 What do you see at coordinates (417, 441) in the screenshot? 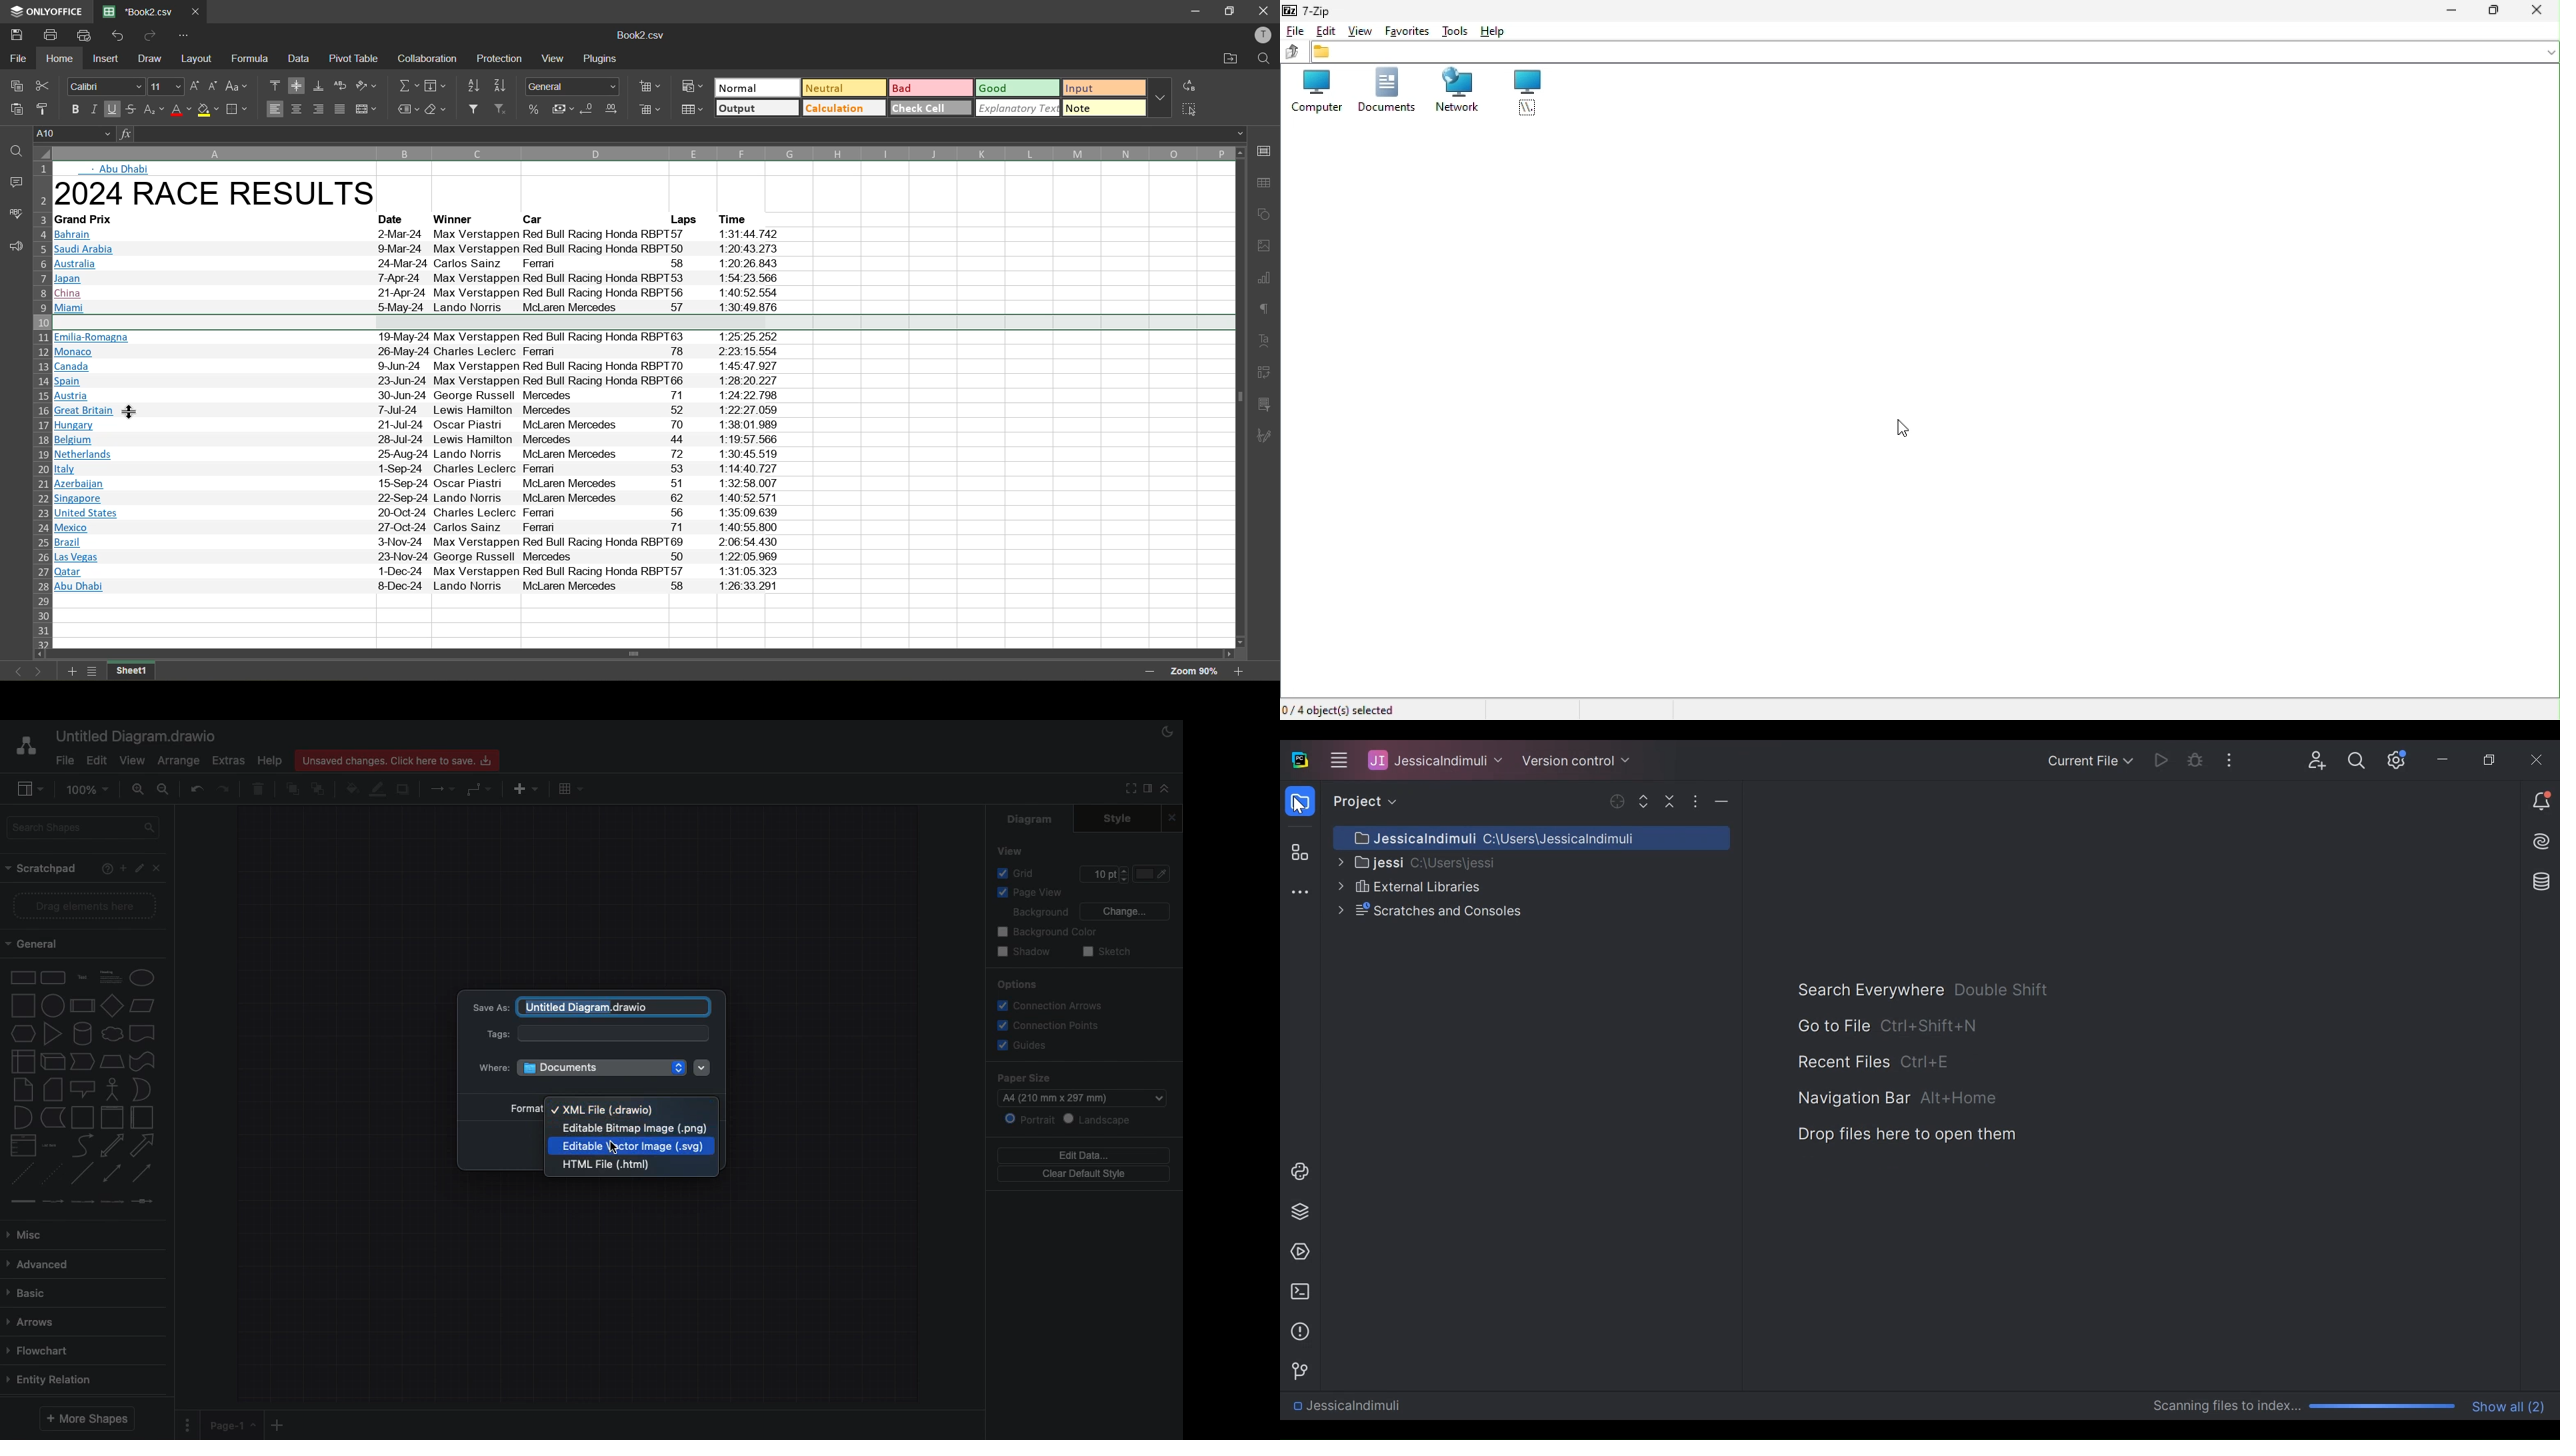
I see `Belgium 28-Jul-24 Lewis Hamilton Mercedes 44 1:19:57 566` at bounding box center [417, 441].